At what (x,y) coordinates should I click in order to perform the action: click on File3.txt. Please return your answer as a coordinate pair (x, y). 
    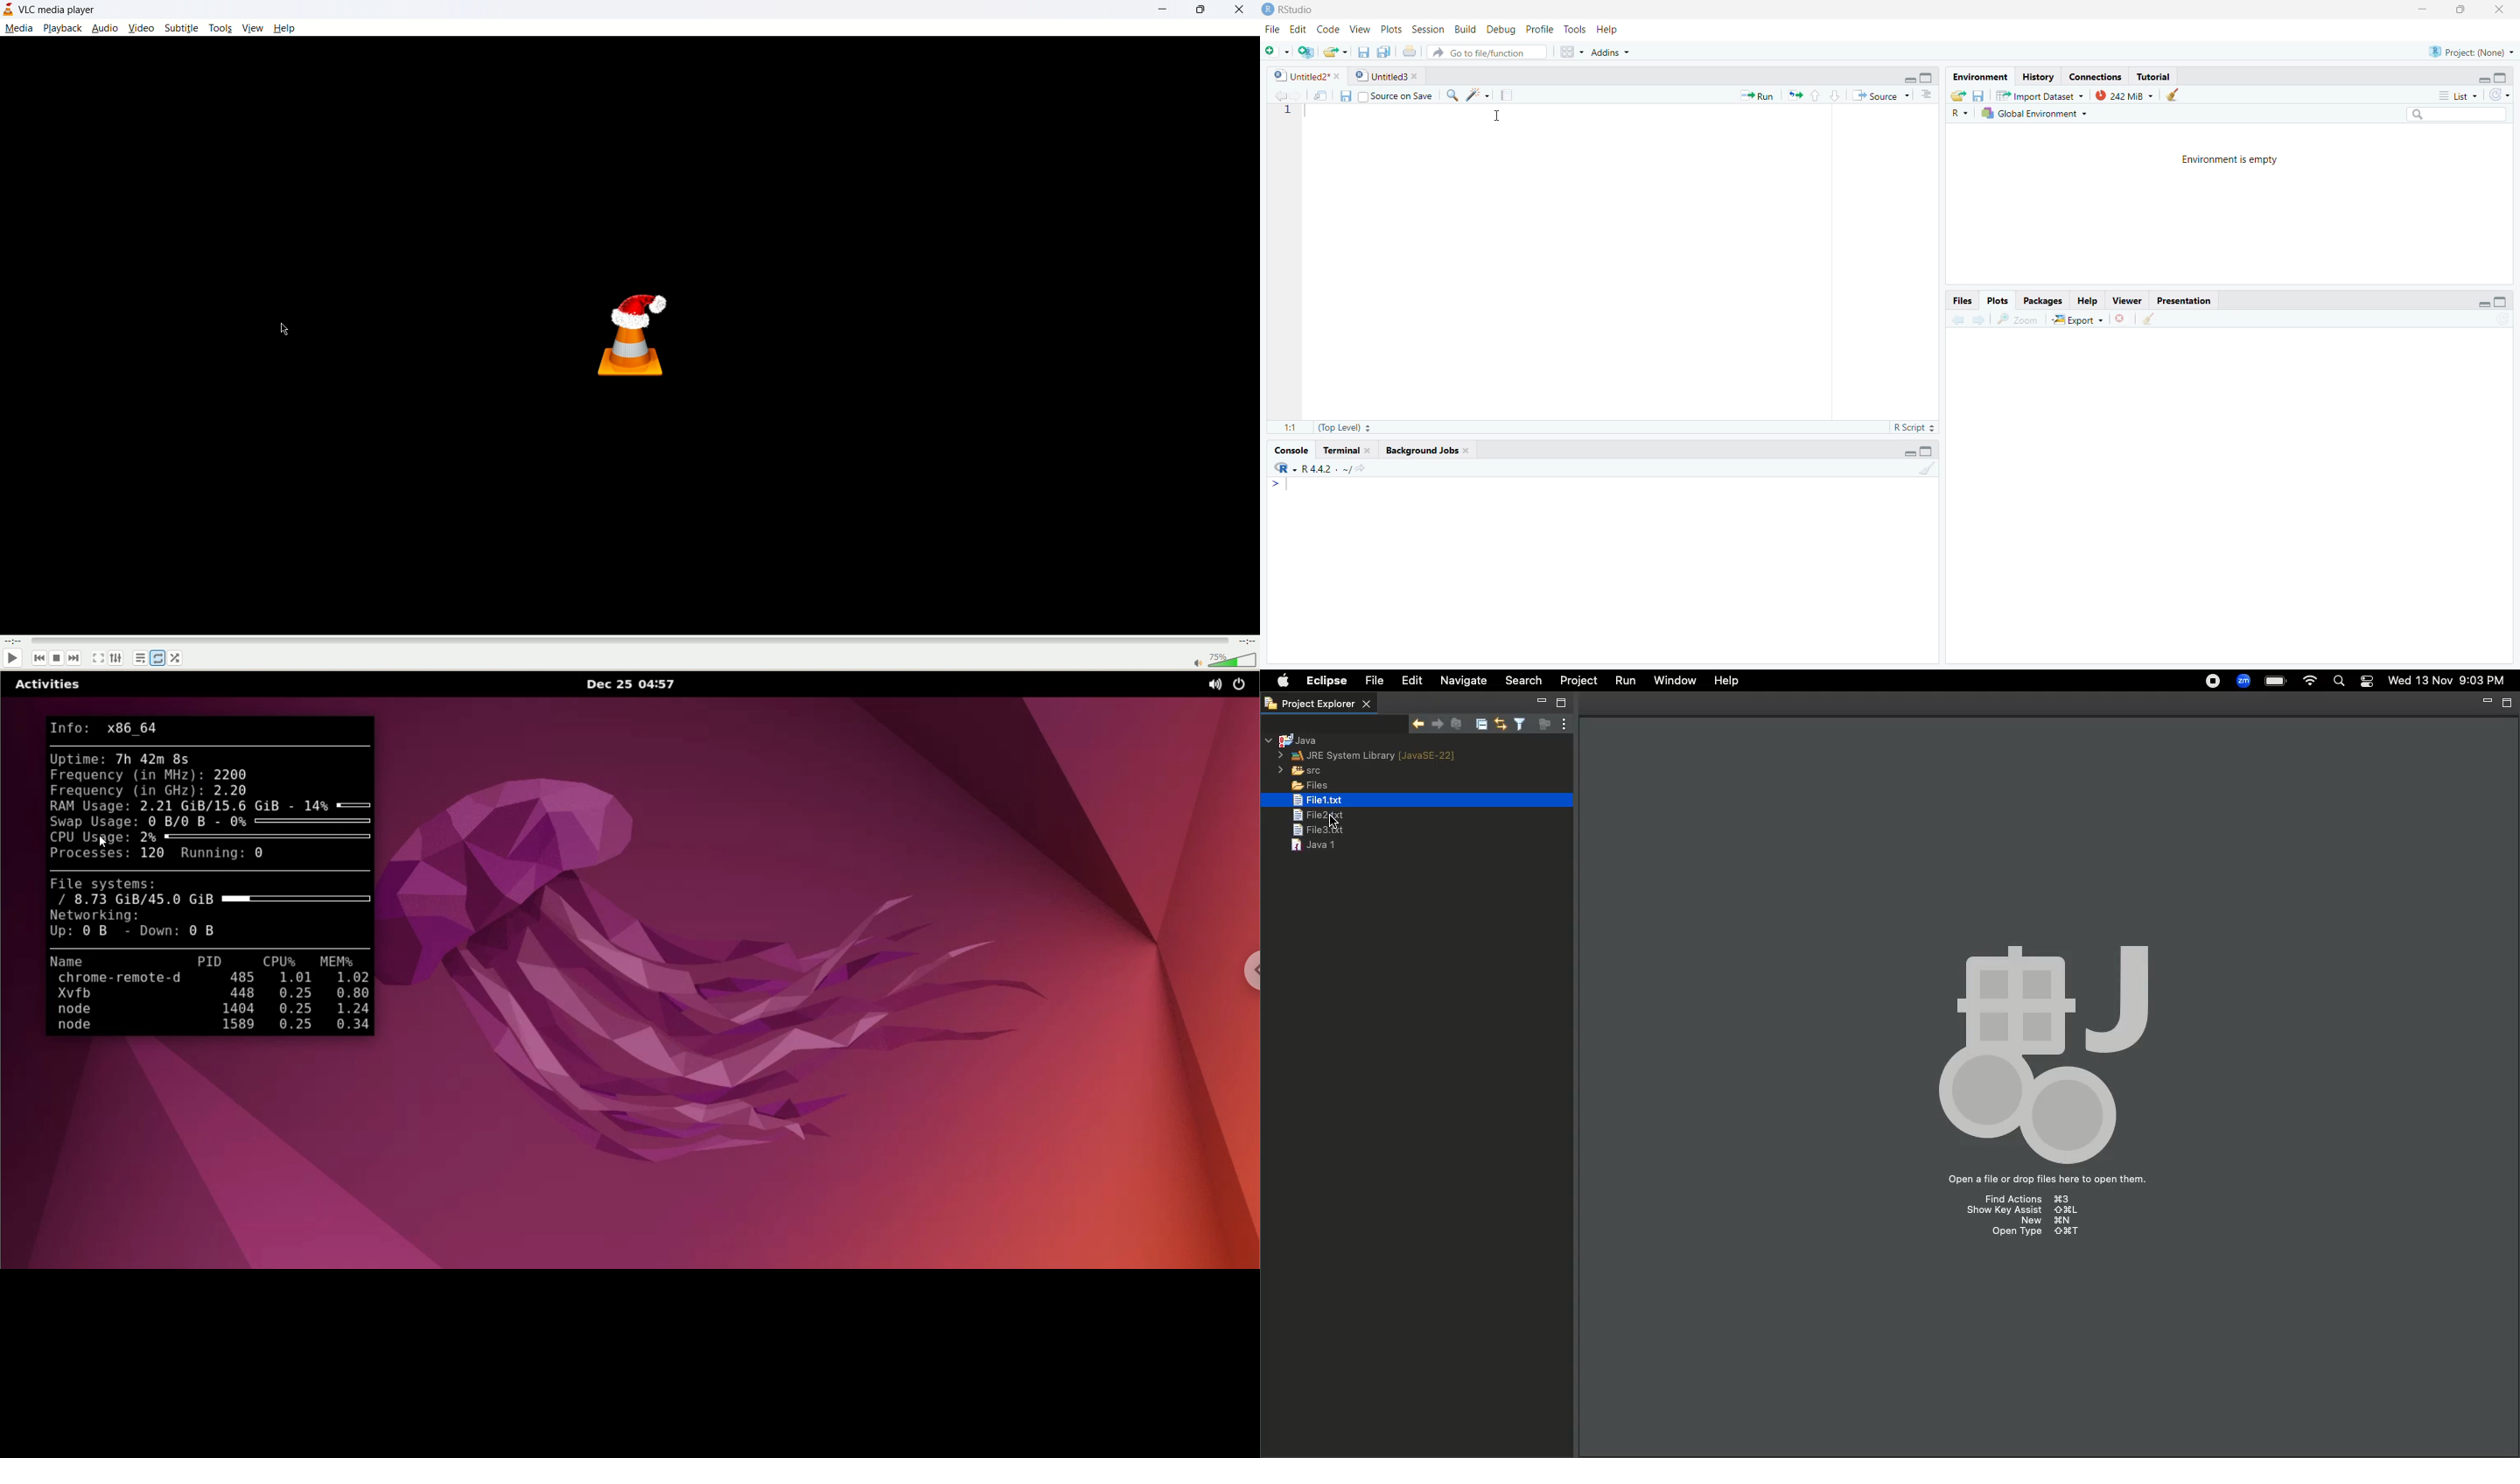
    Looking at the image, I should click on (1320, 832).